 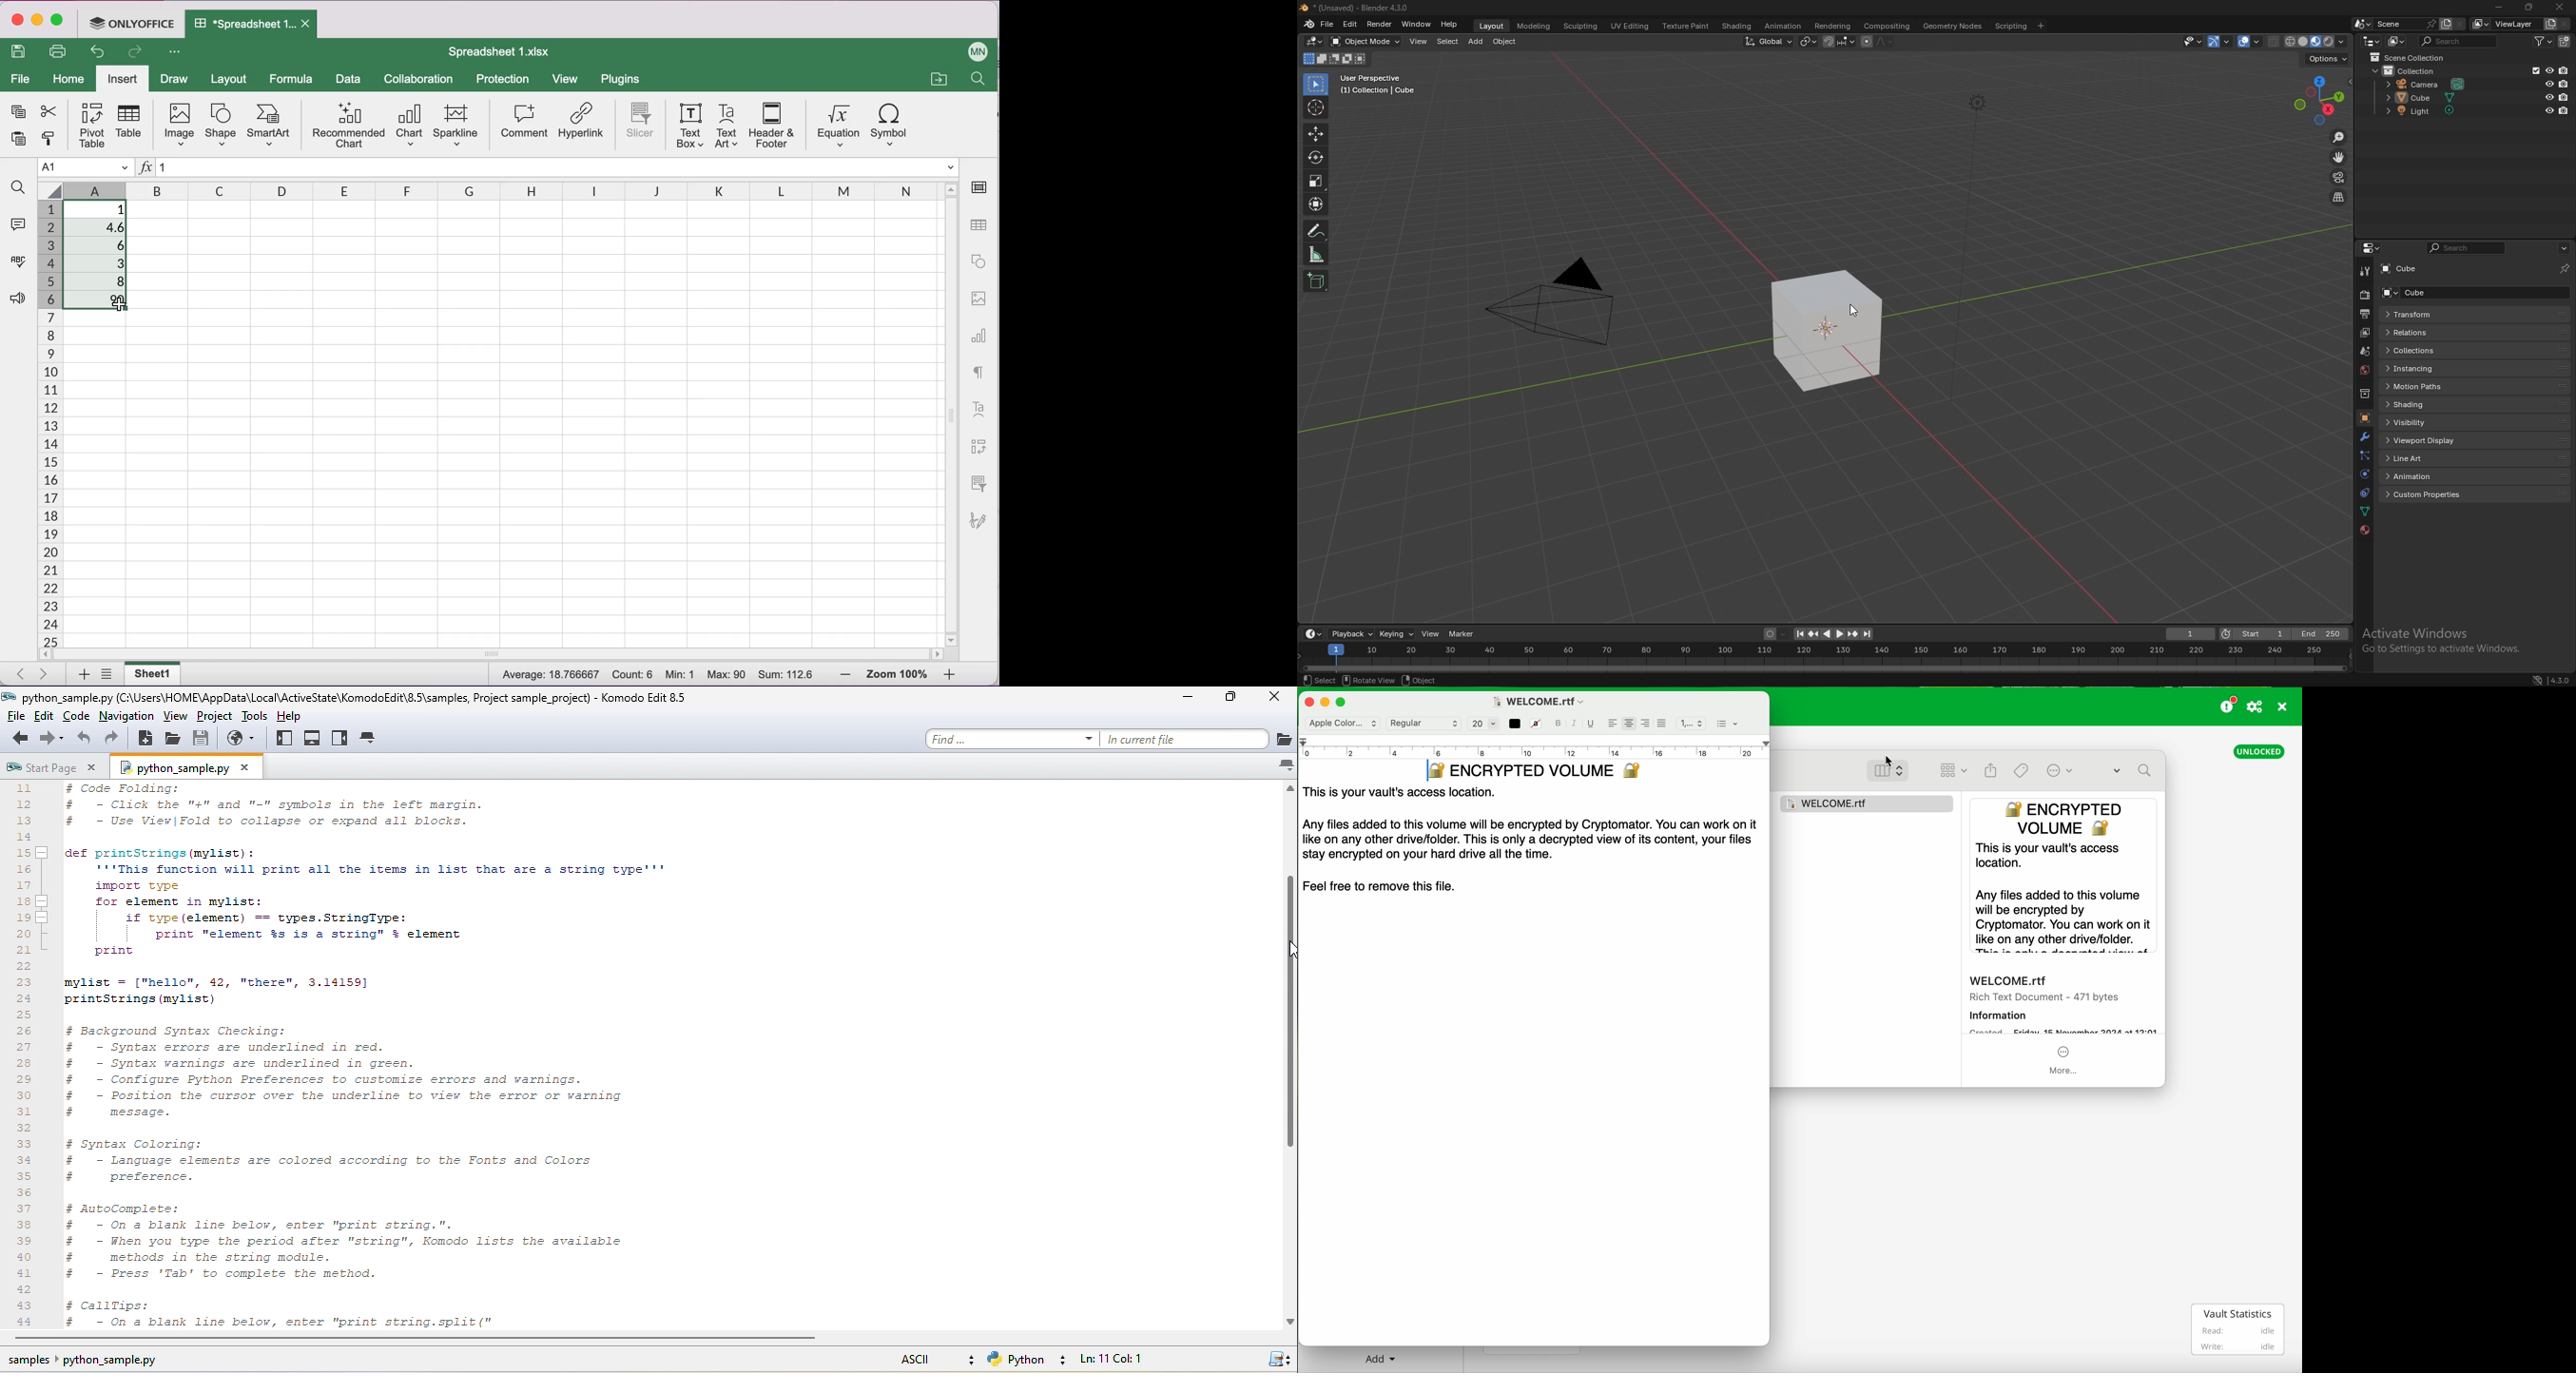 What do you see at coordinates (583, 124) in the screenshot?
I see `hyperlink` at bounding box center [583, 124].